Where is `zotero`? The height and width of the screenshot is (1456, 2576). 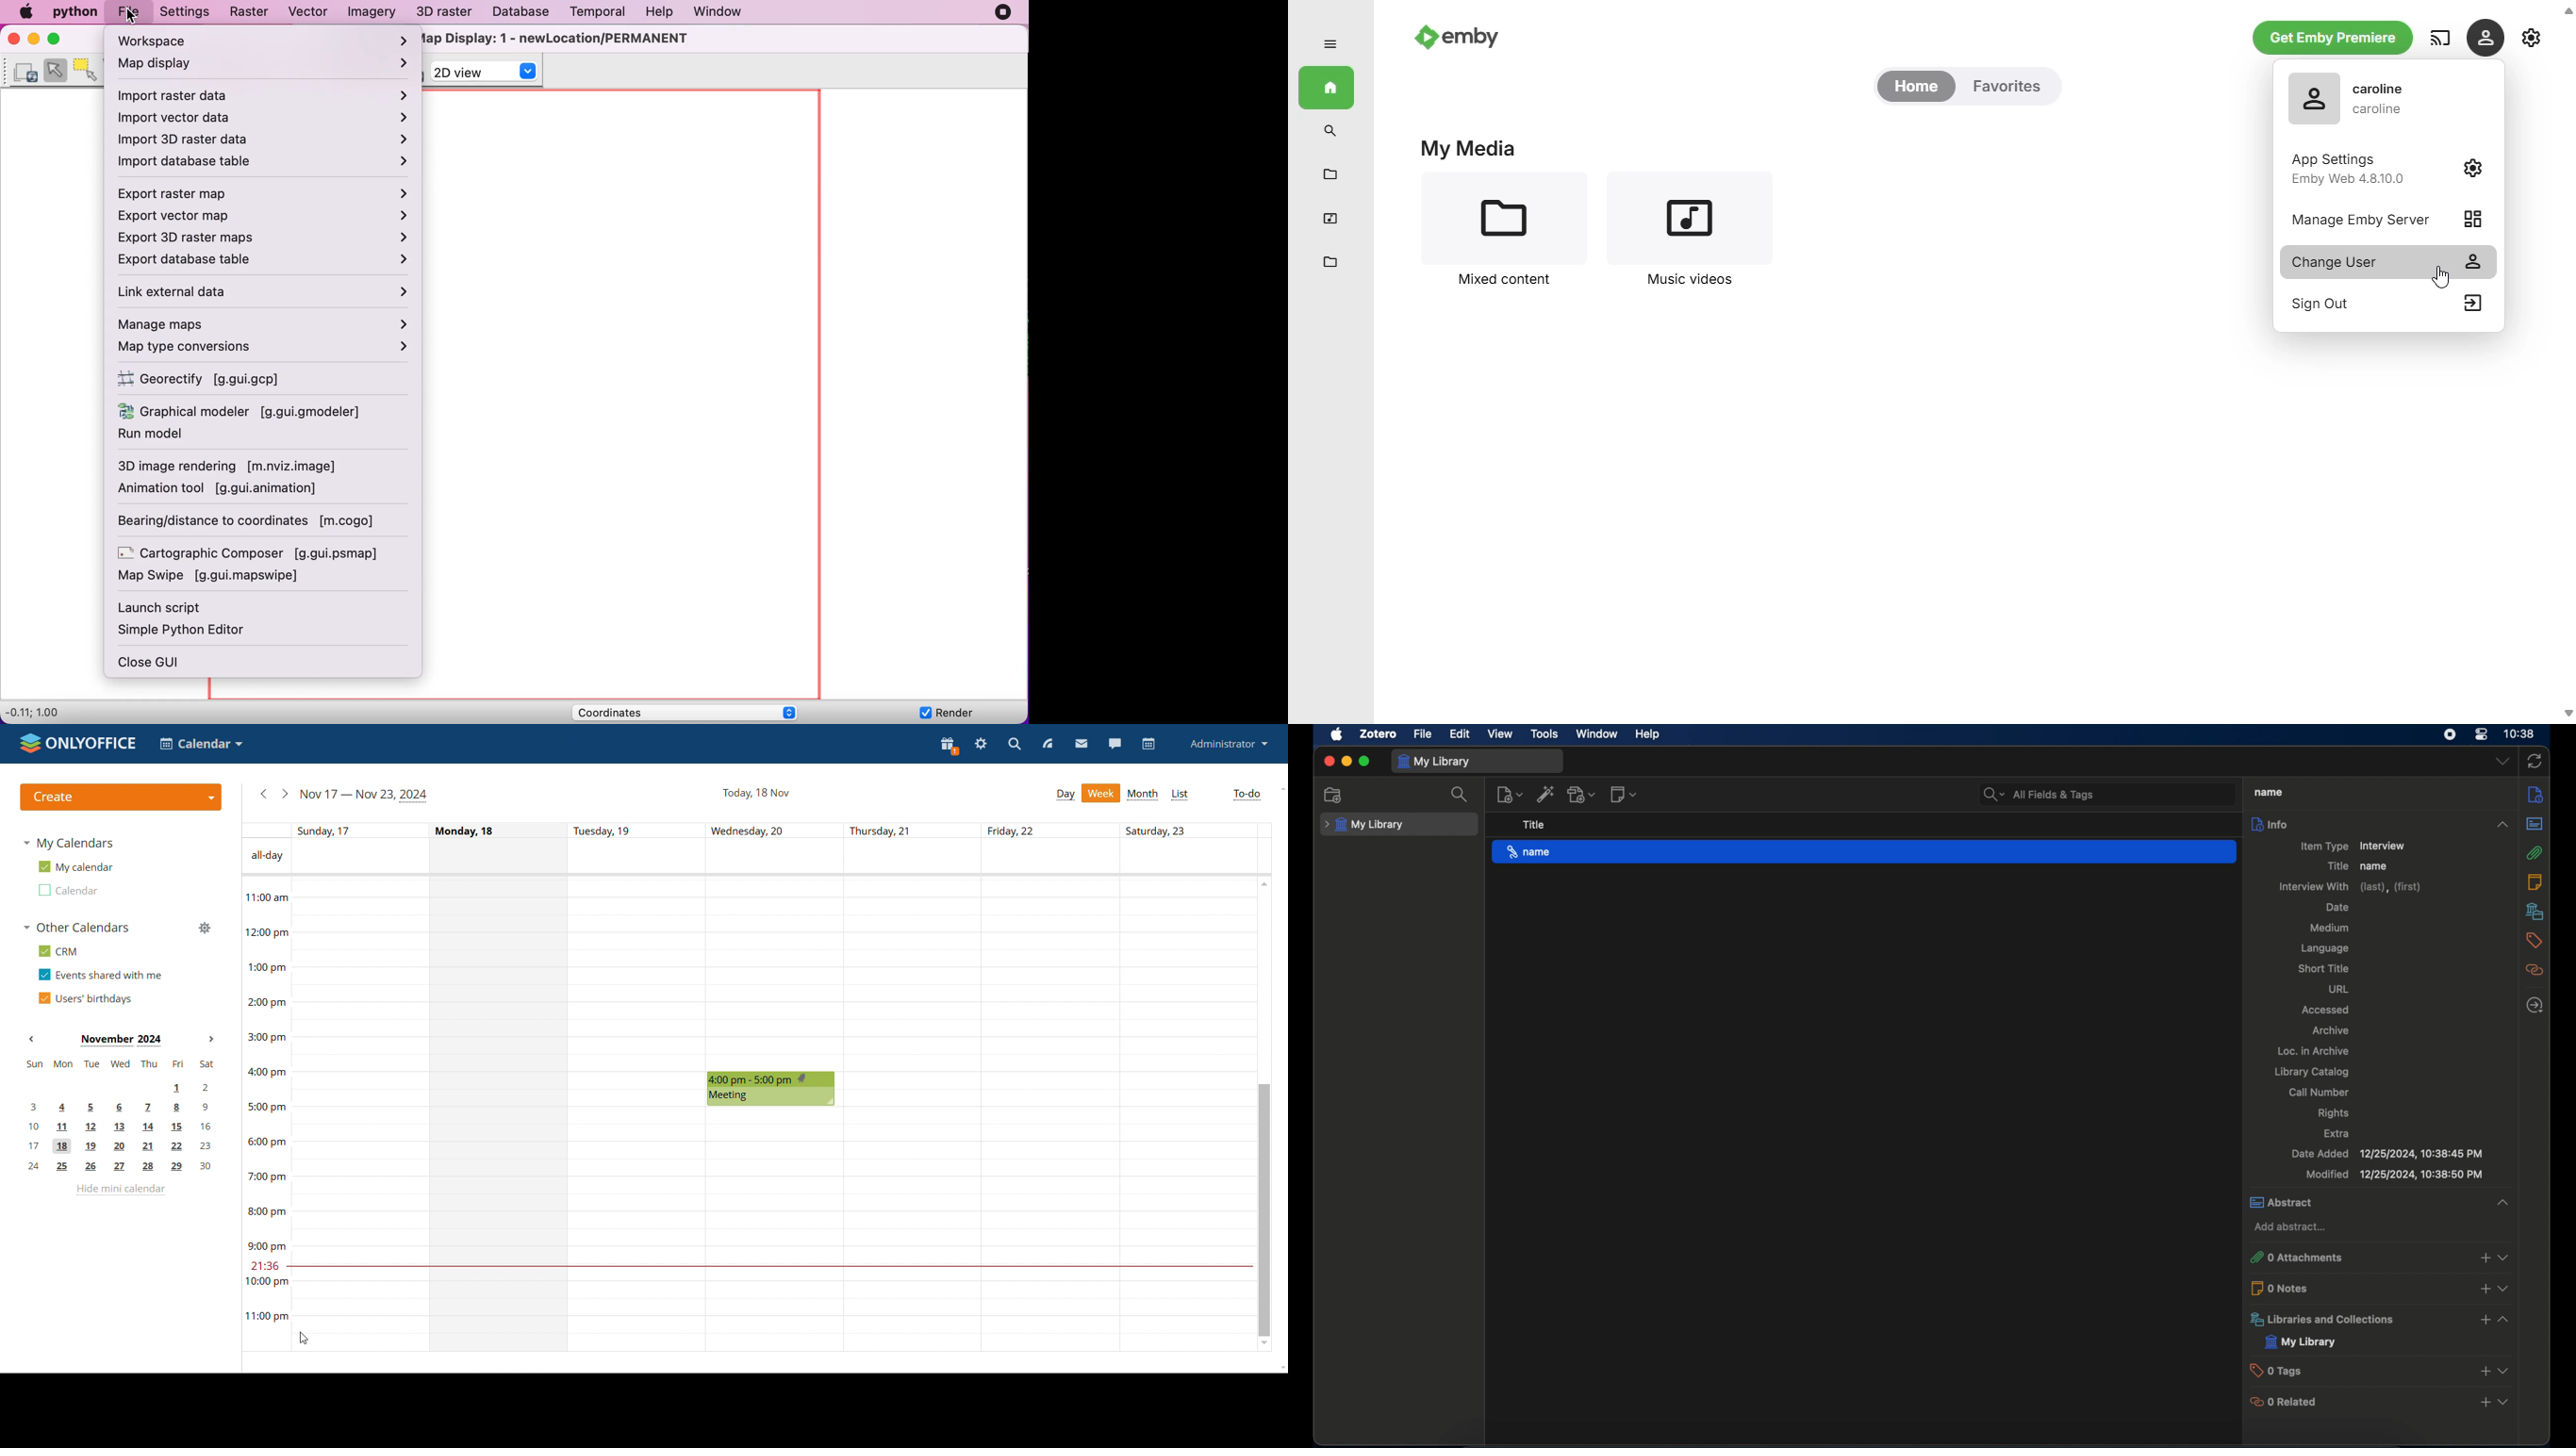
zotero is located at coordinates (1380, 734).